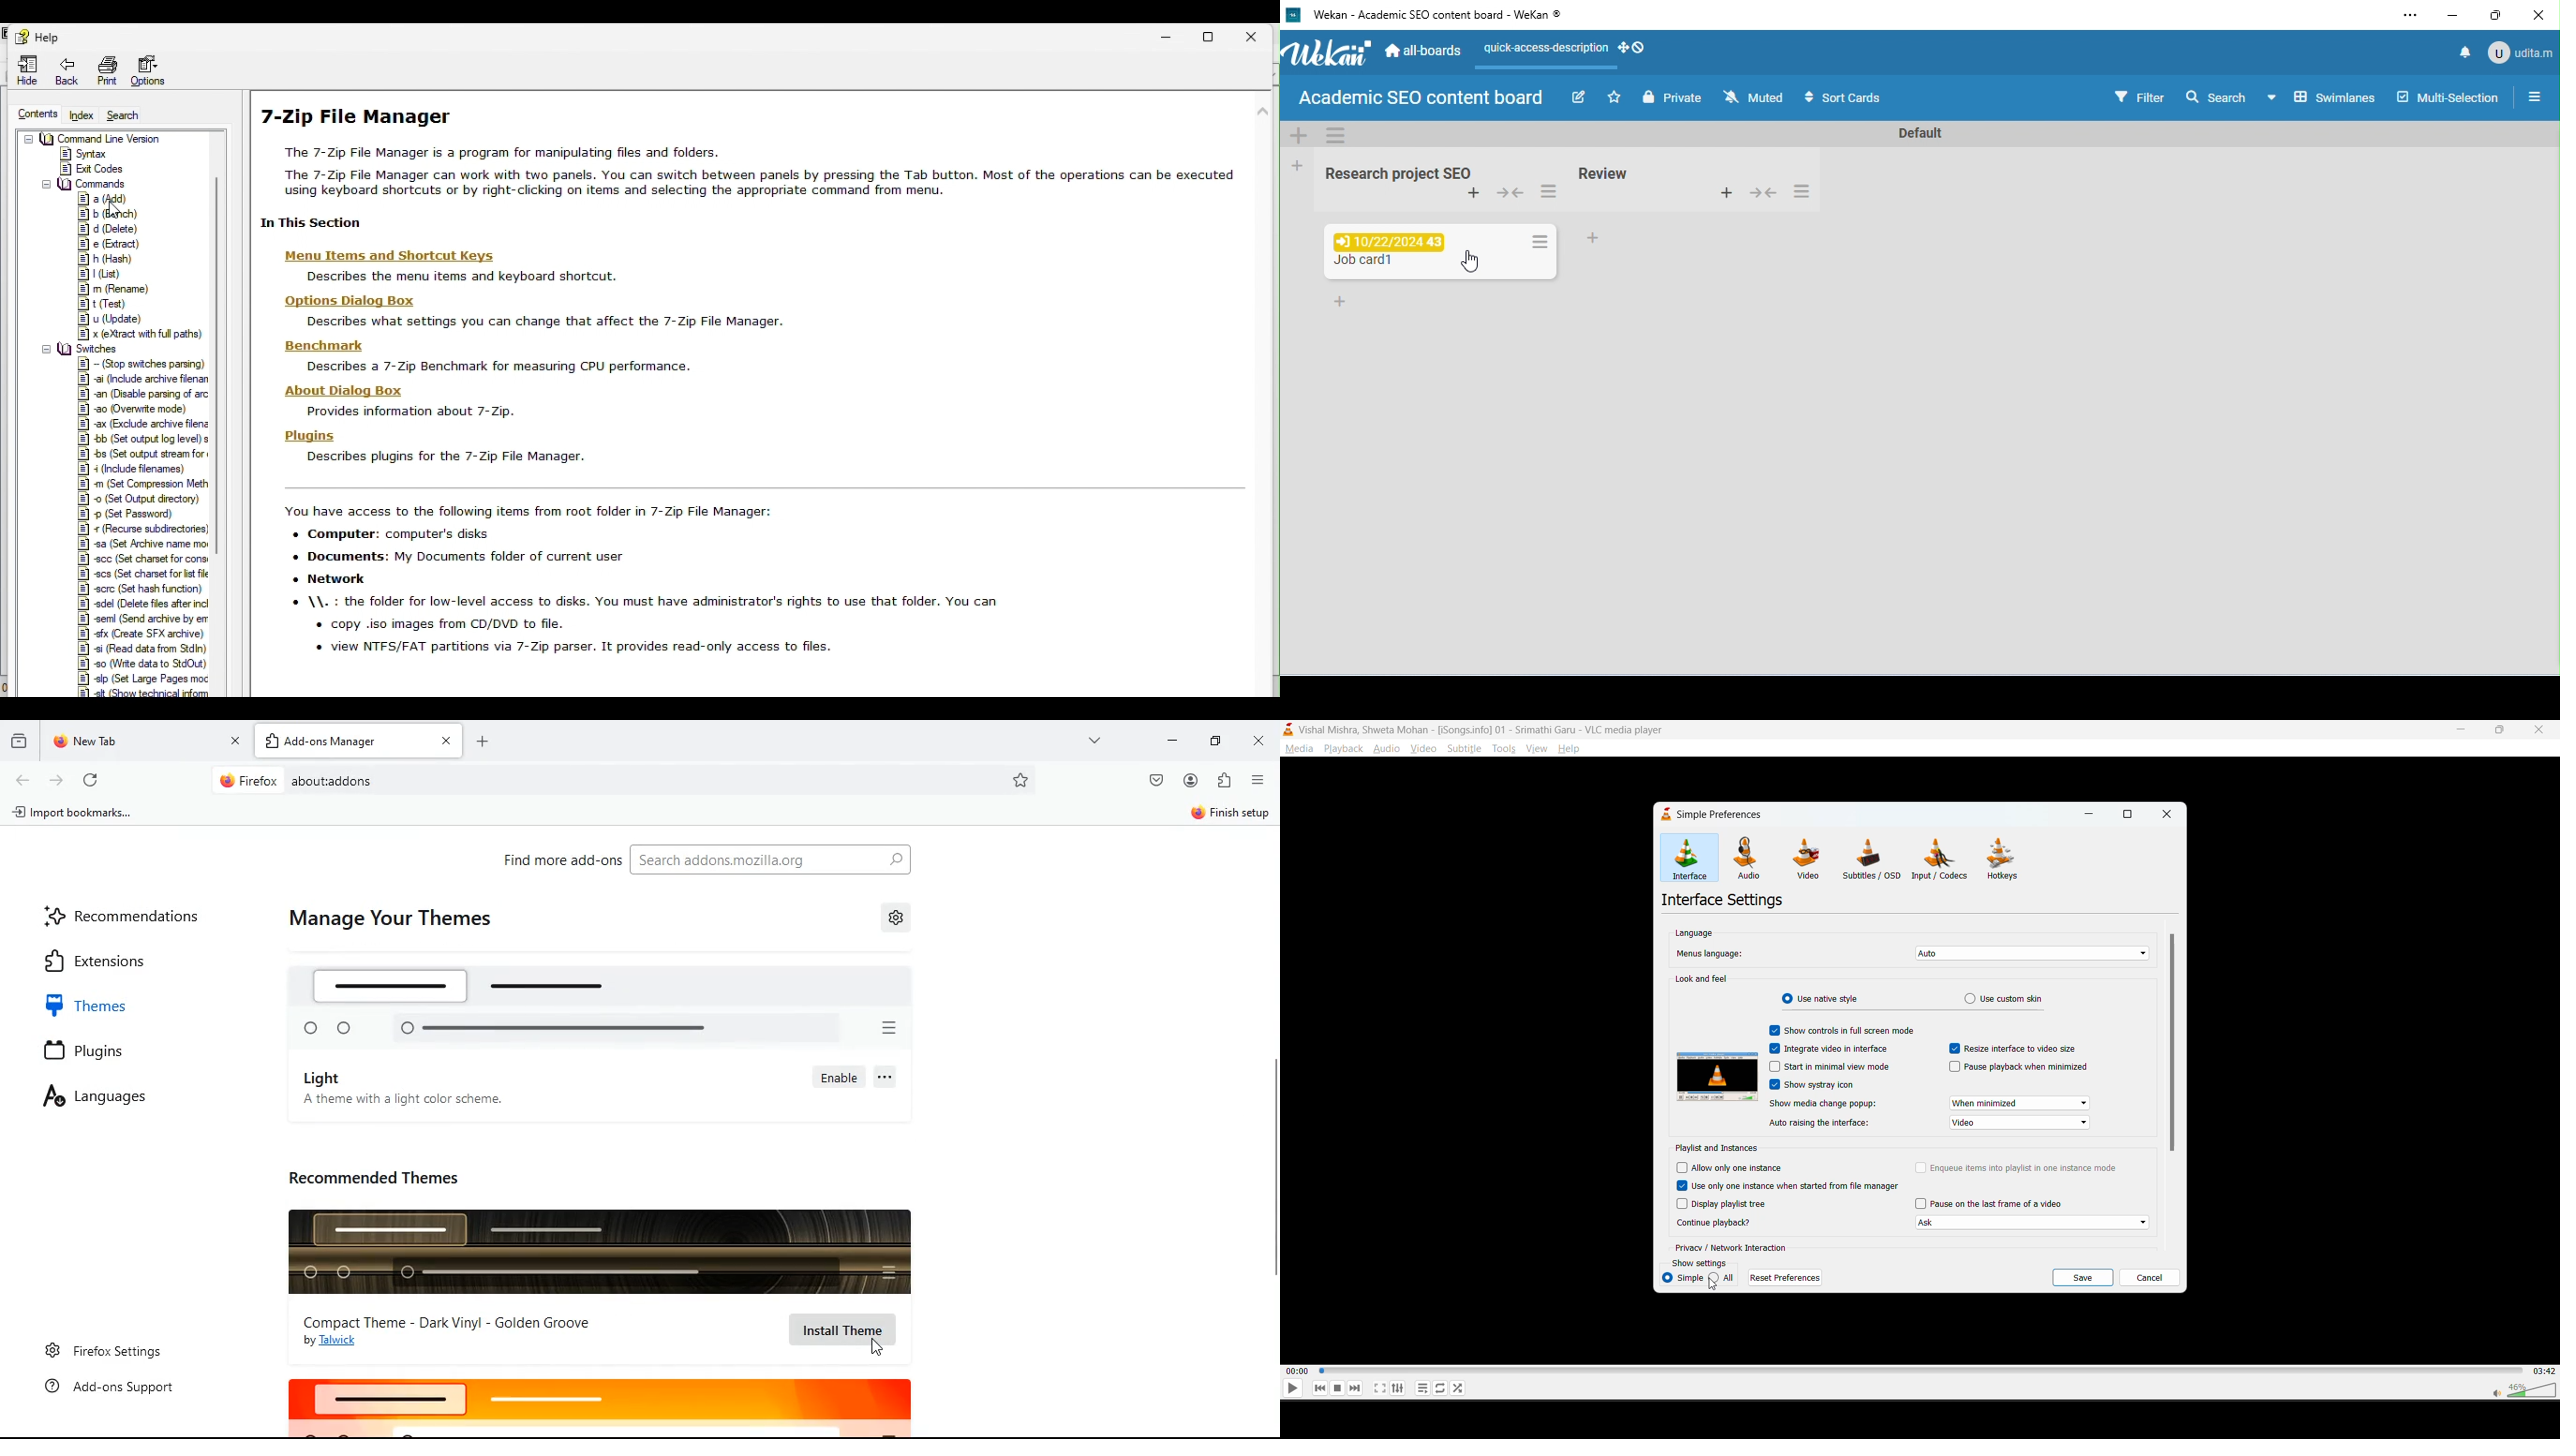 The image size is (2576, 1456). I want to click on Print , so click(110, 69).